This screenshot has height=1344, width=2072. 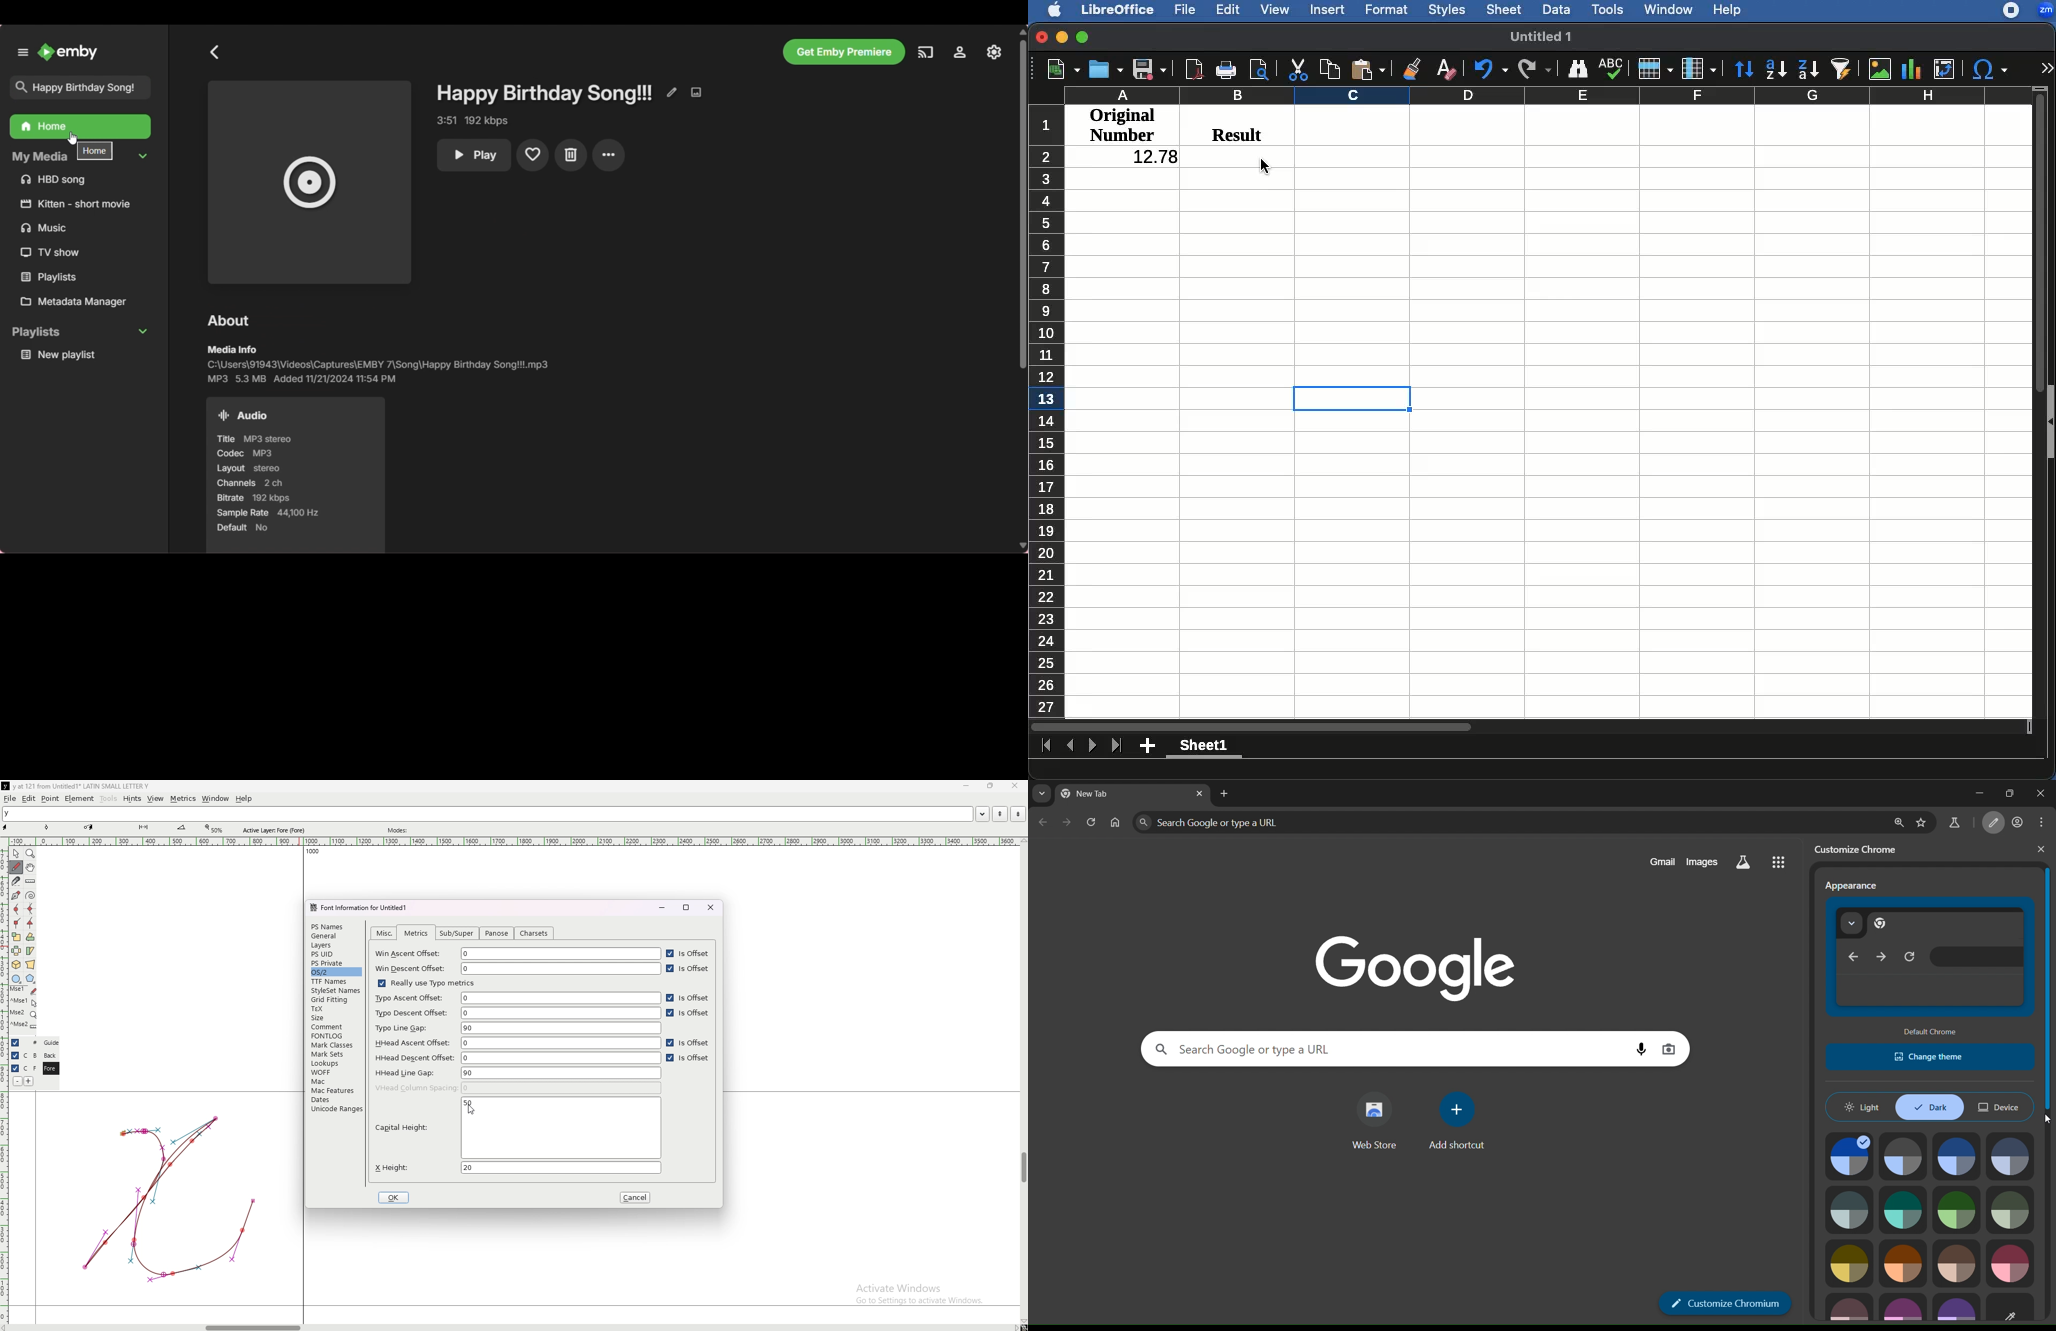 What do you see at coordinates (1369, 66) in the screenshot?
I see `Paste` at bounding box center [1369, 66].